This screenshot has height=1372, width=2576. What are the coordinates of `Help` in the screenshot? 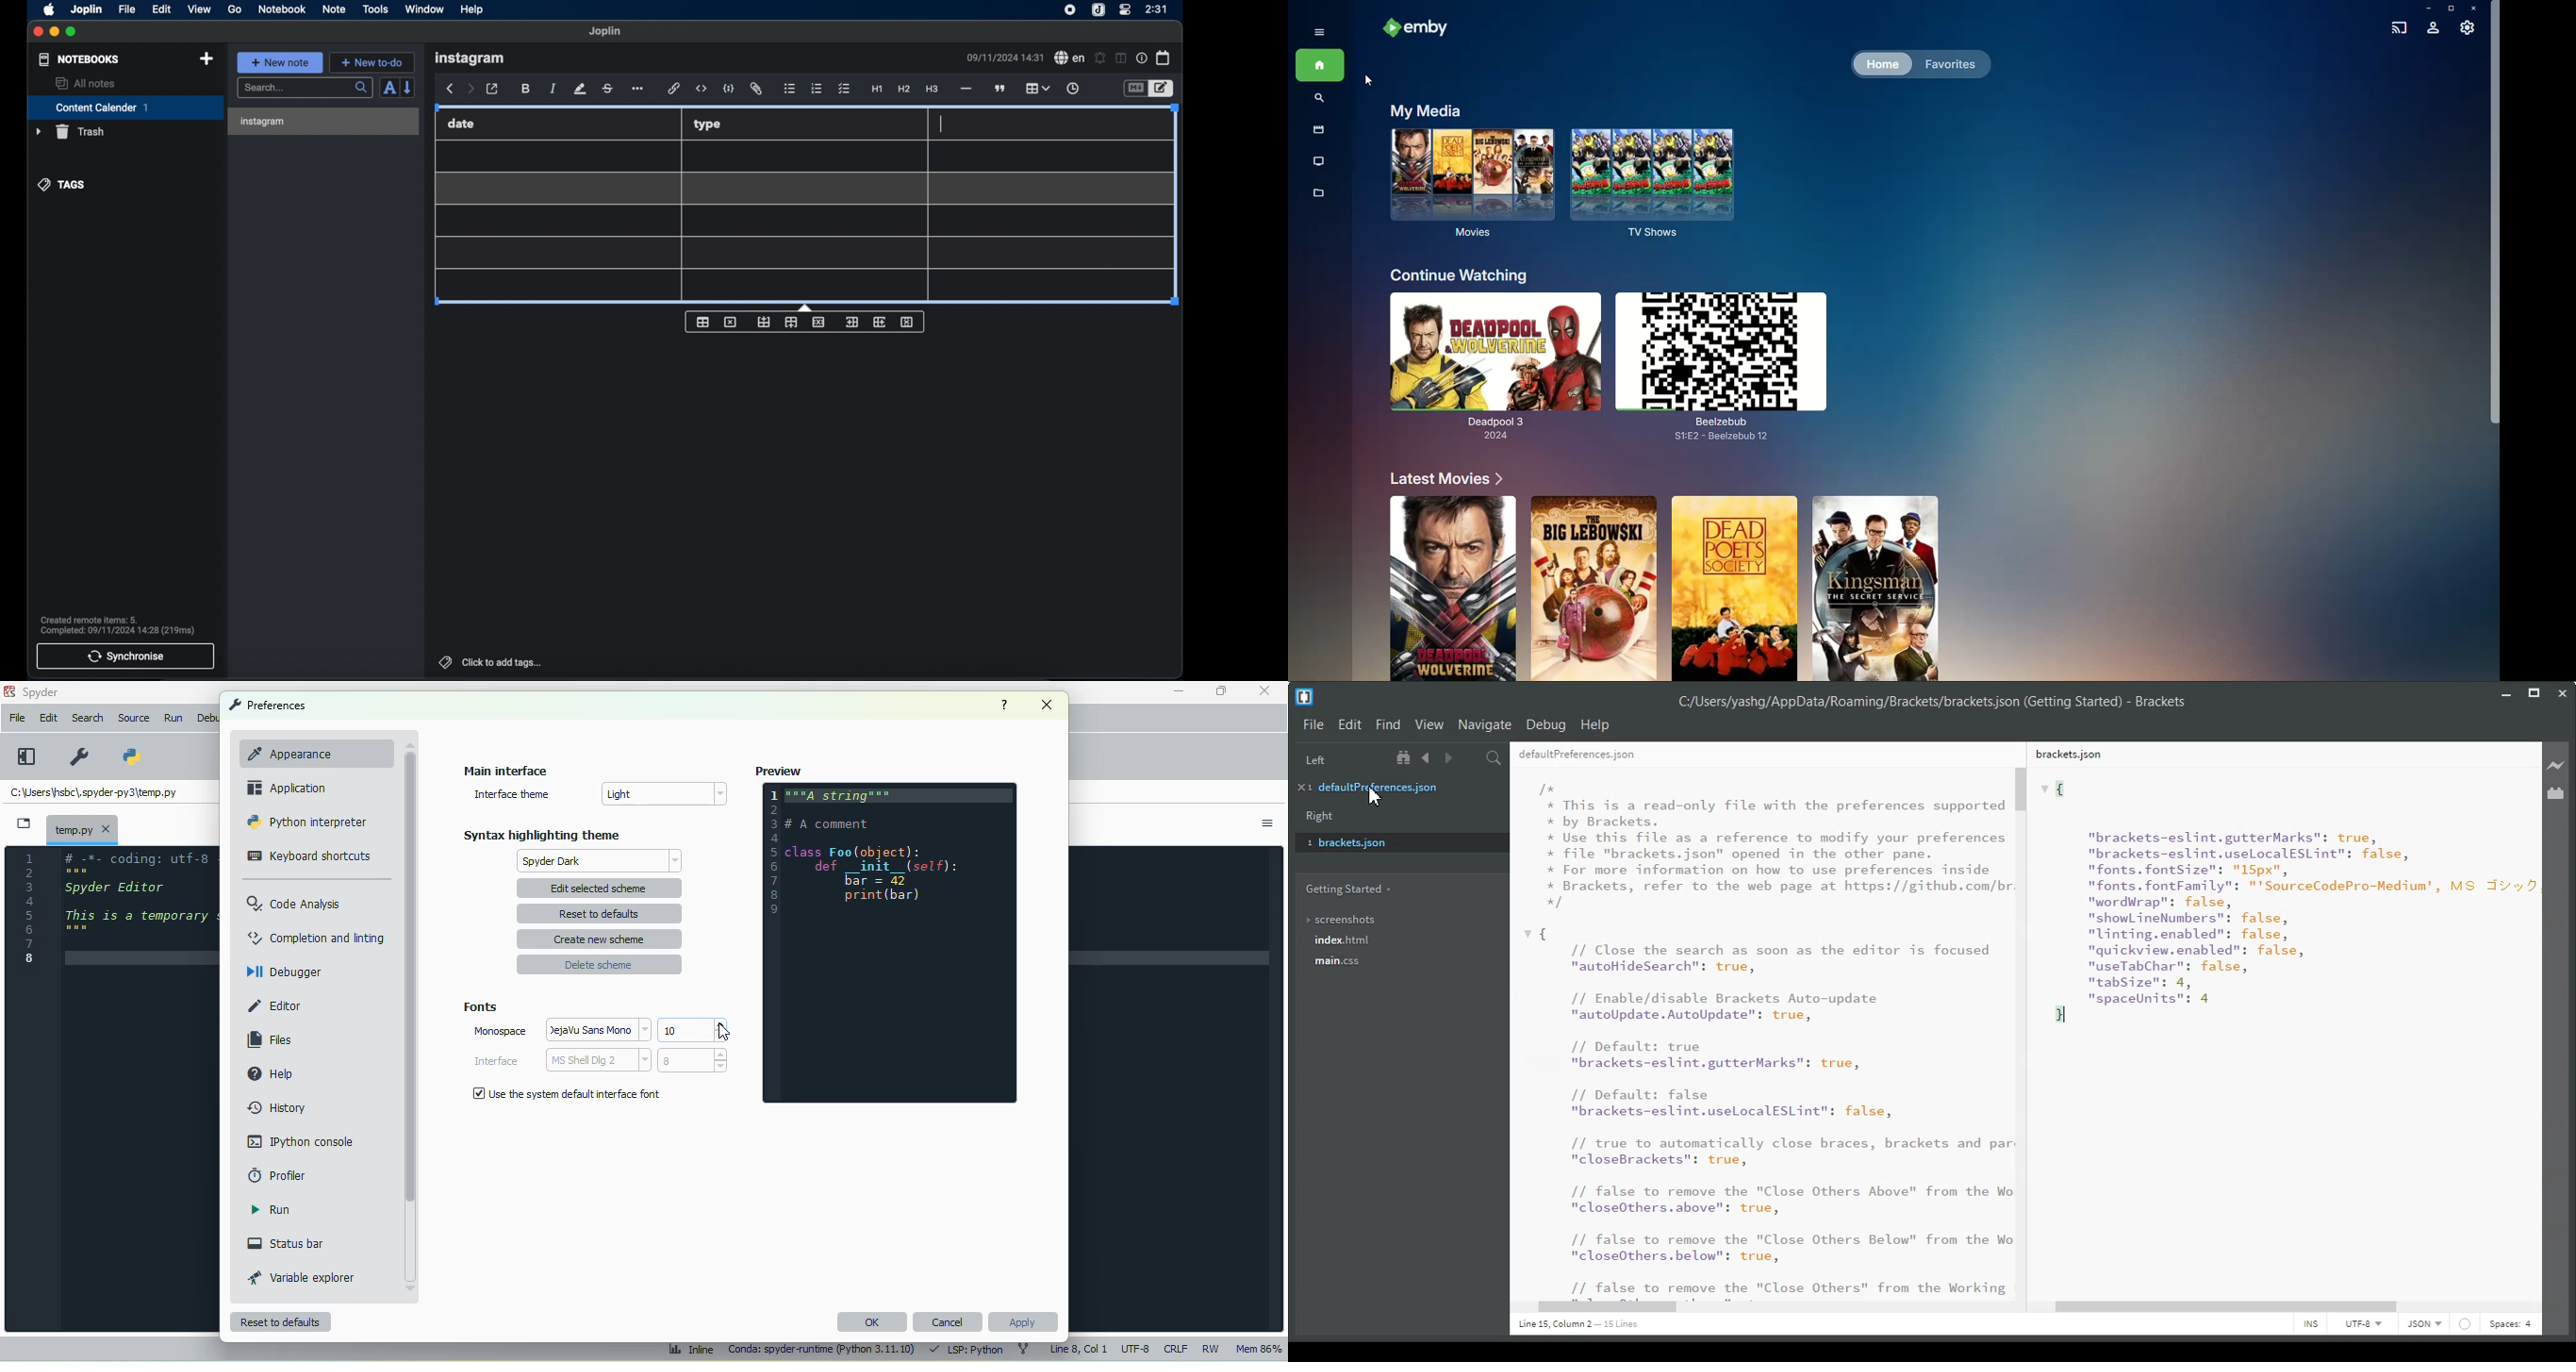 It's located at (1596, 724).